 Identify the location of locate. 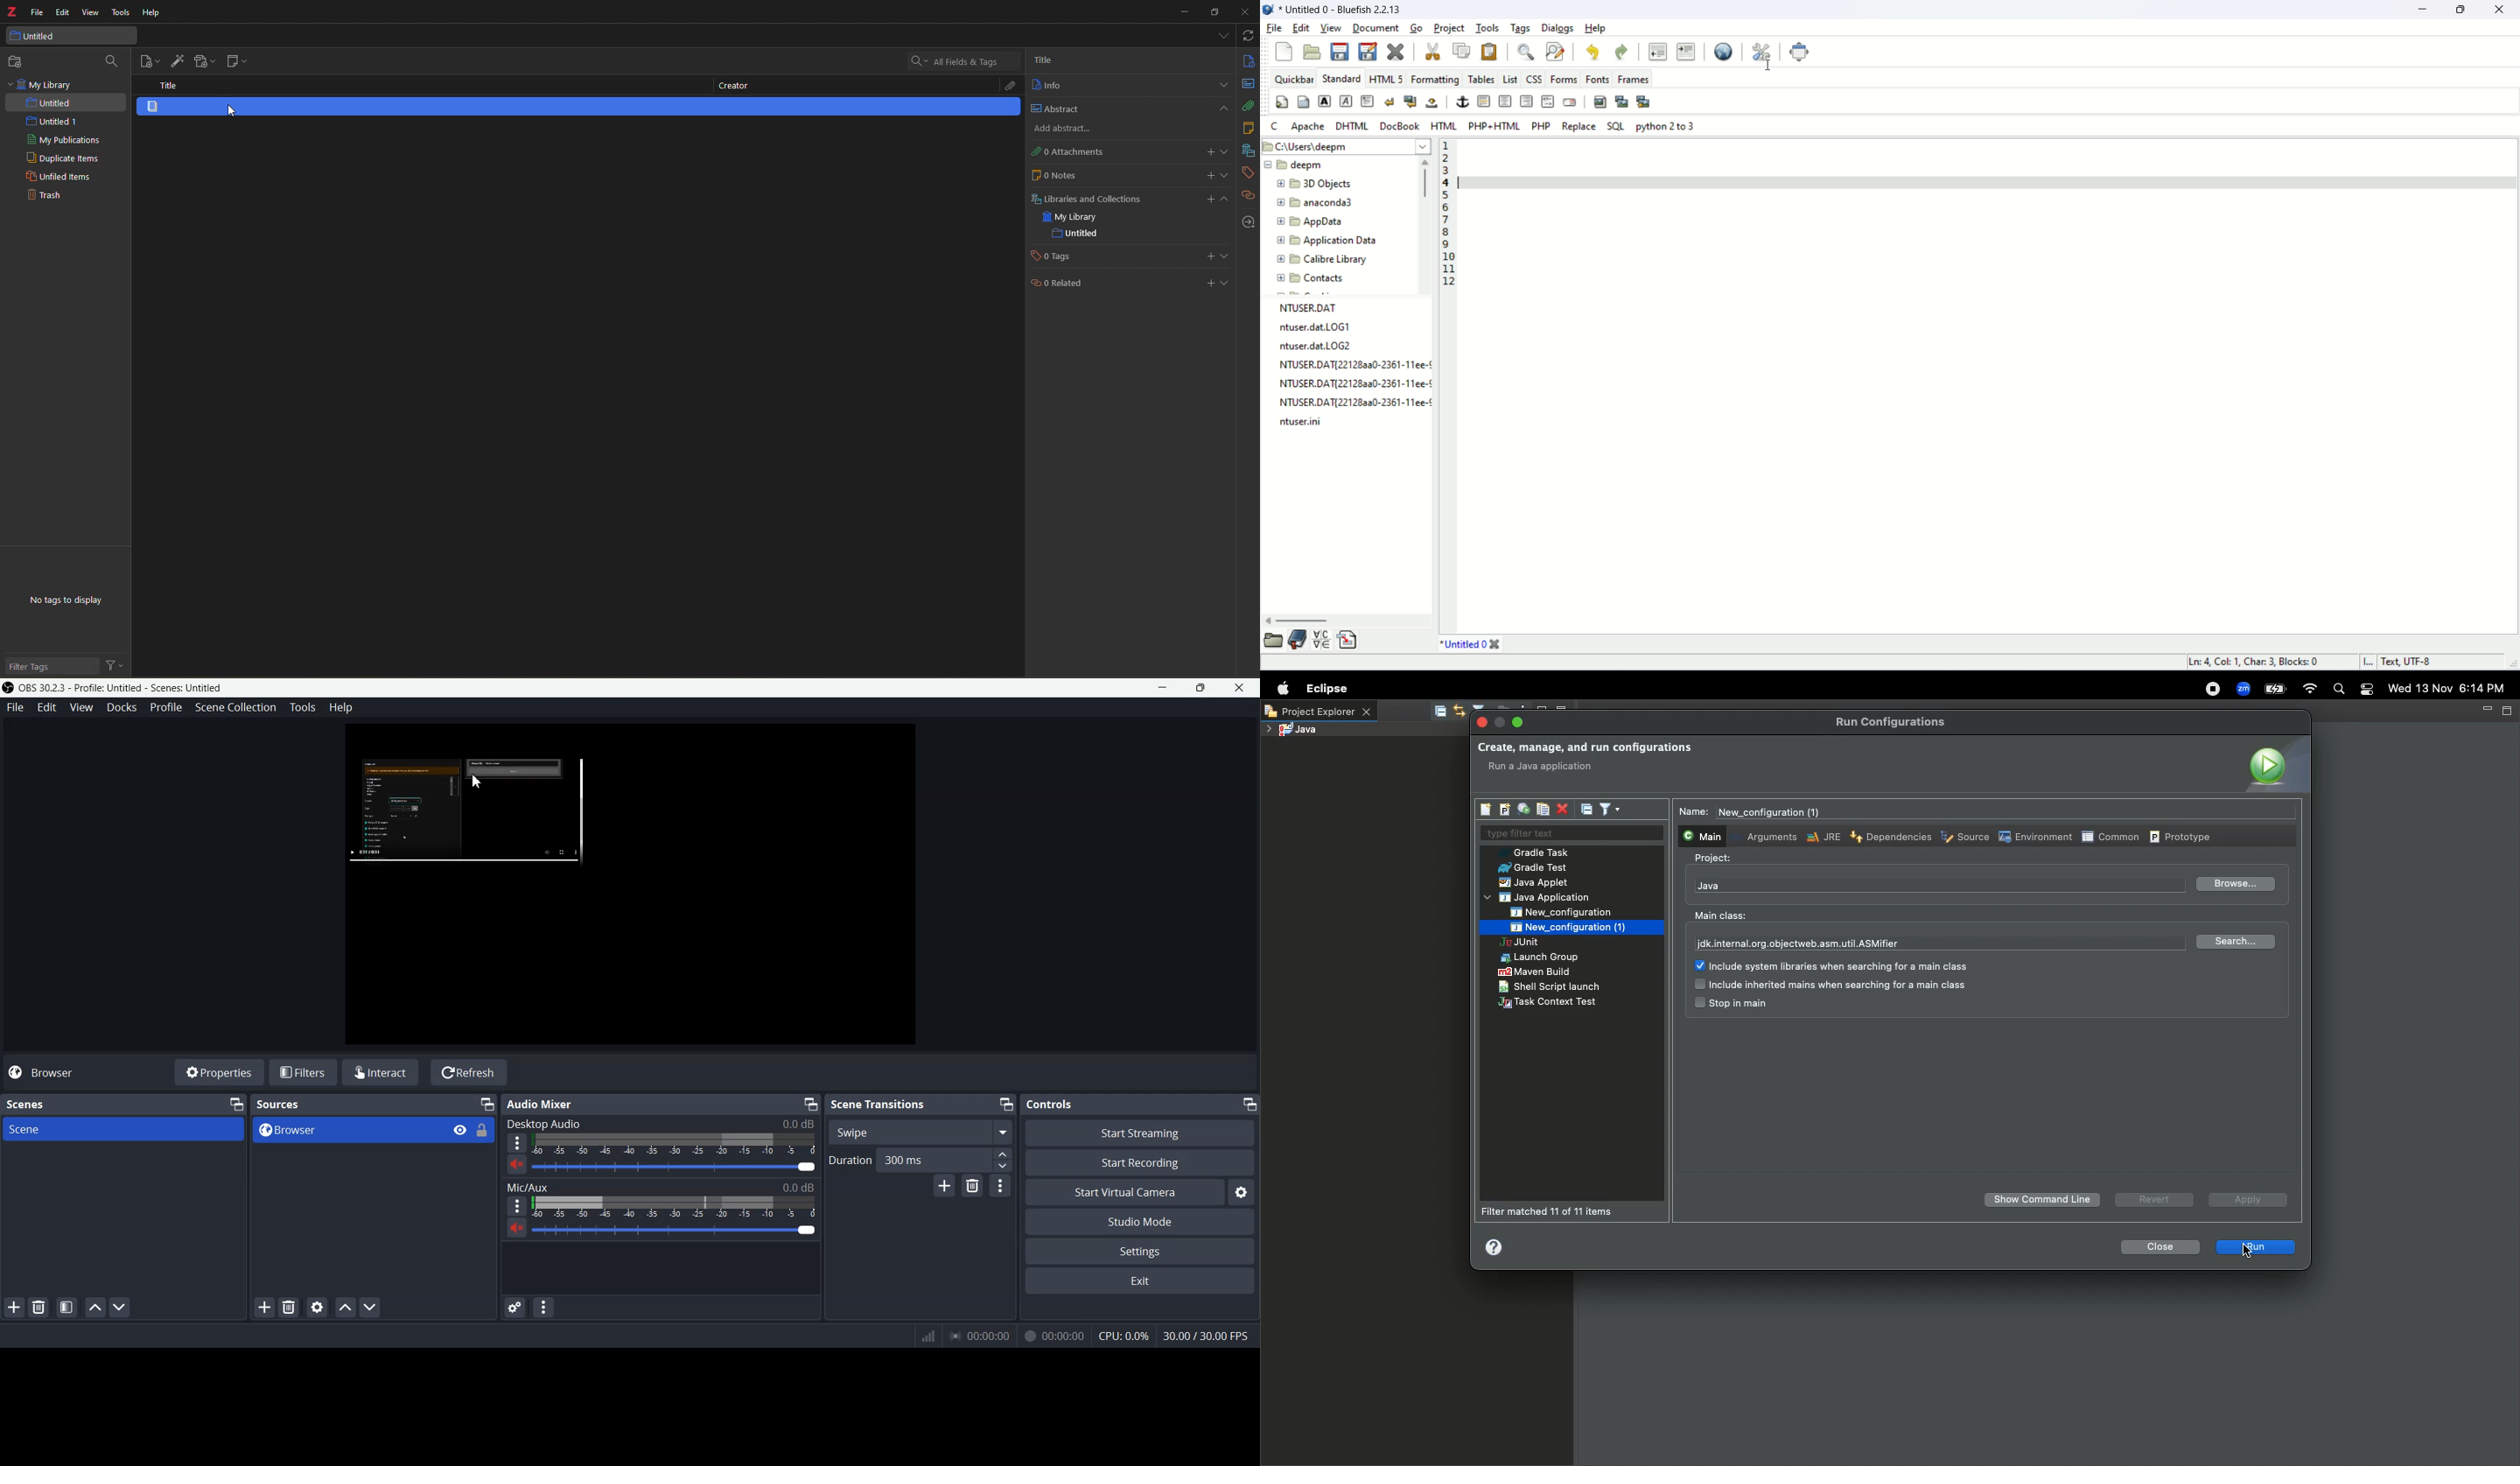
(1248, 223).